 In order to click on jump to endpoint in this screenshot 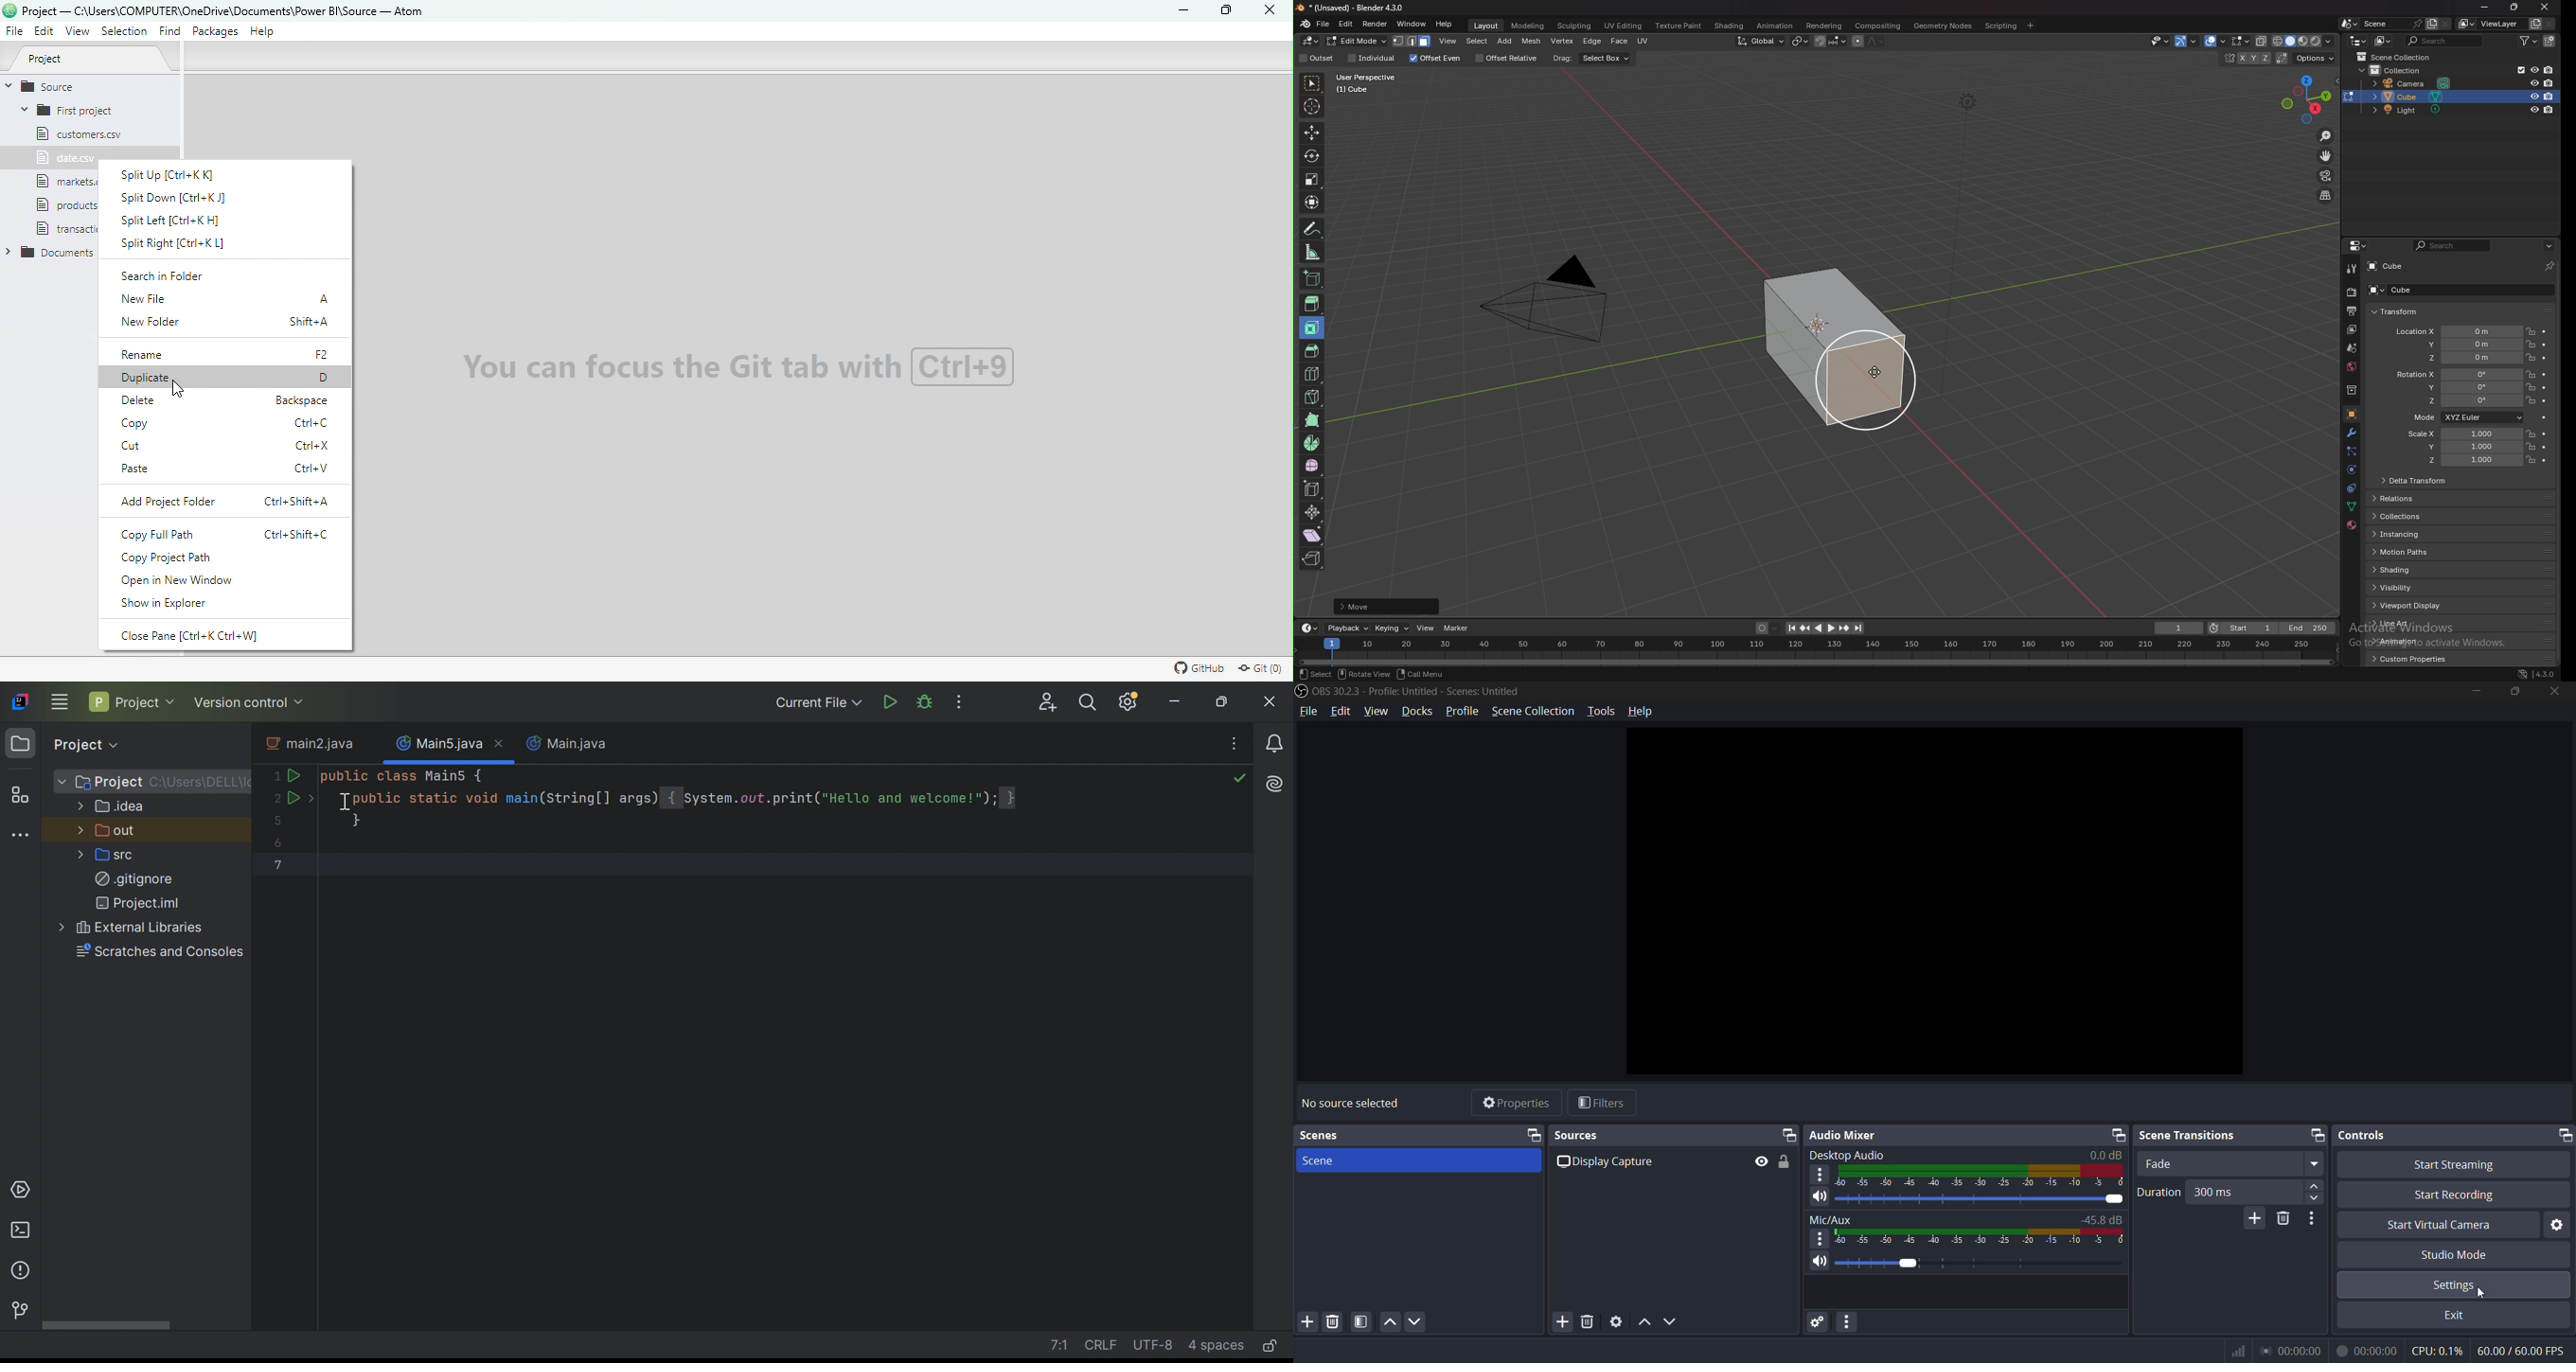, I will do `click(1790, 628)`.